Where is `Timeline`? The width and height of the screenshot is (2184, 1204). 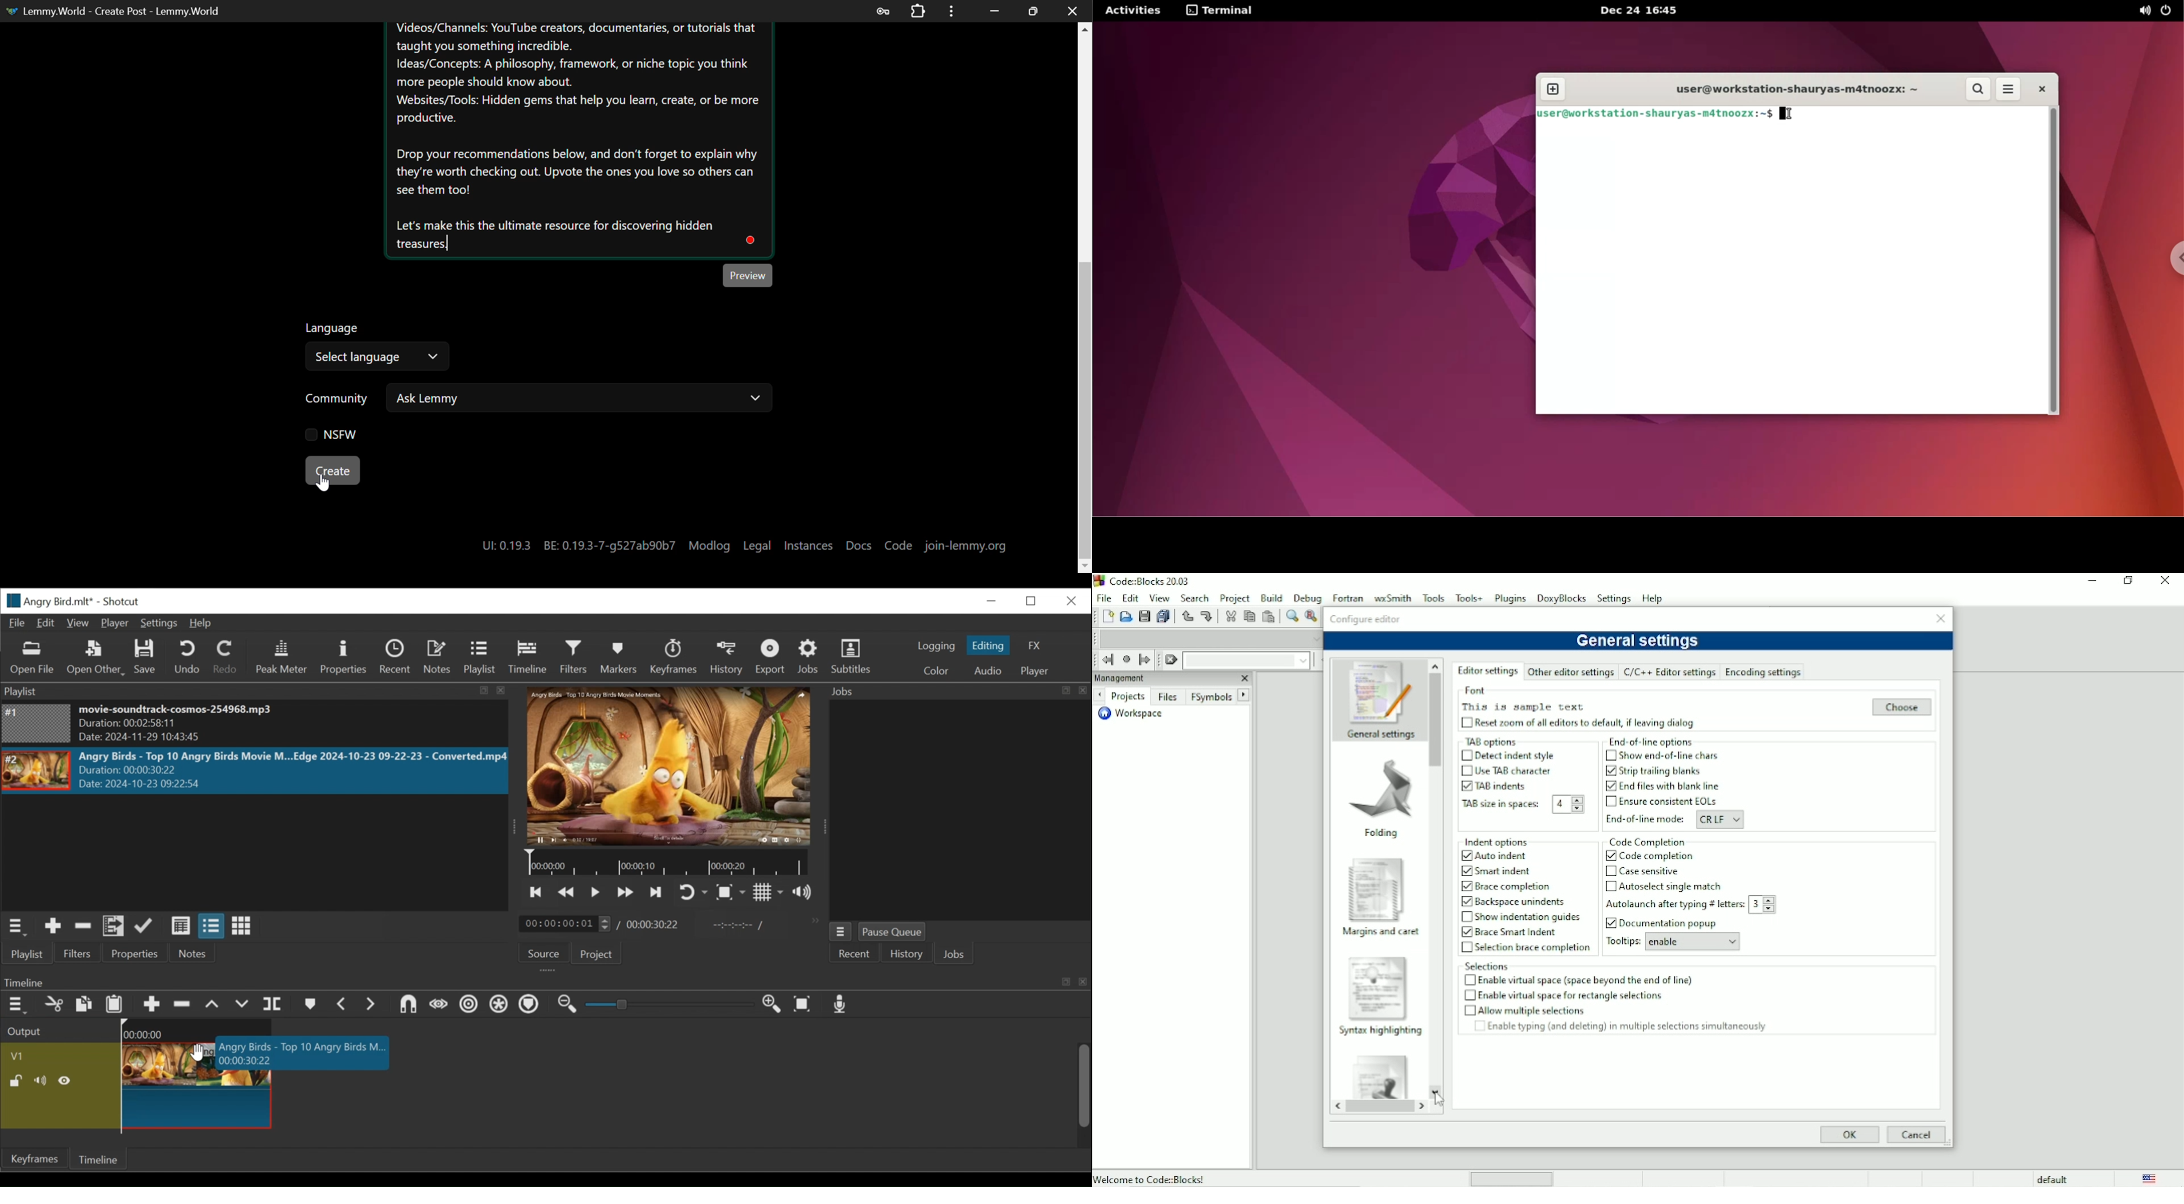 Timeline is located at coordinates (668, 863).